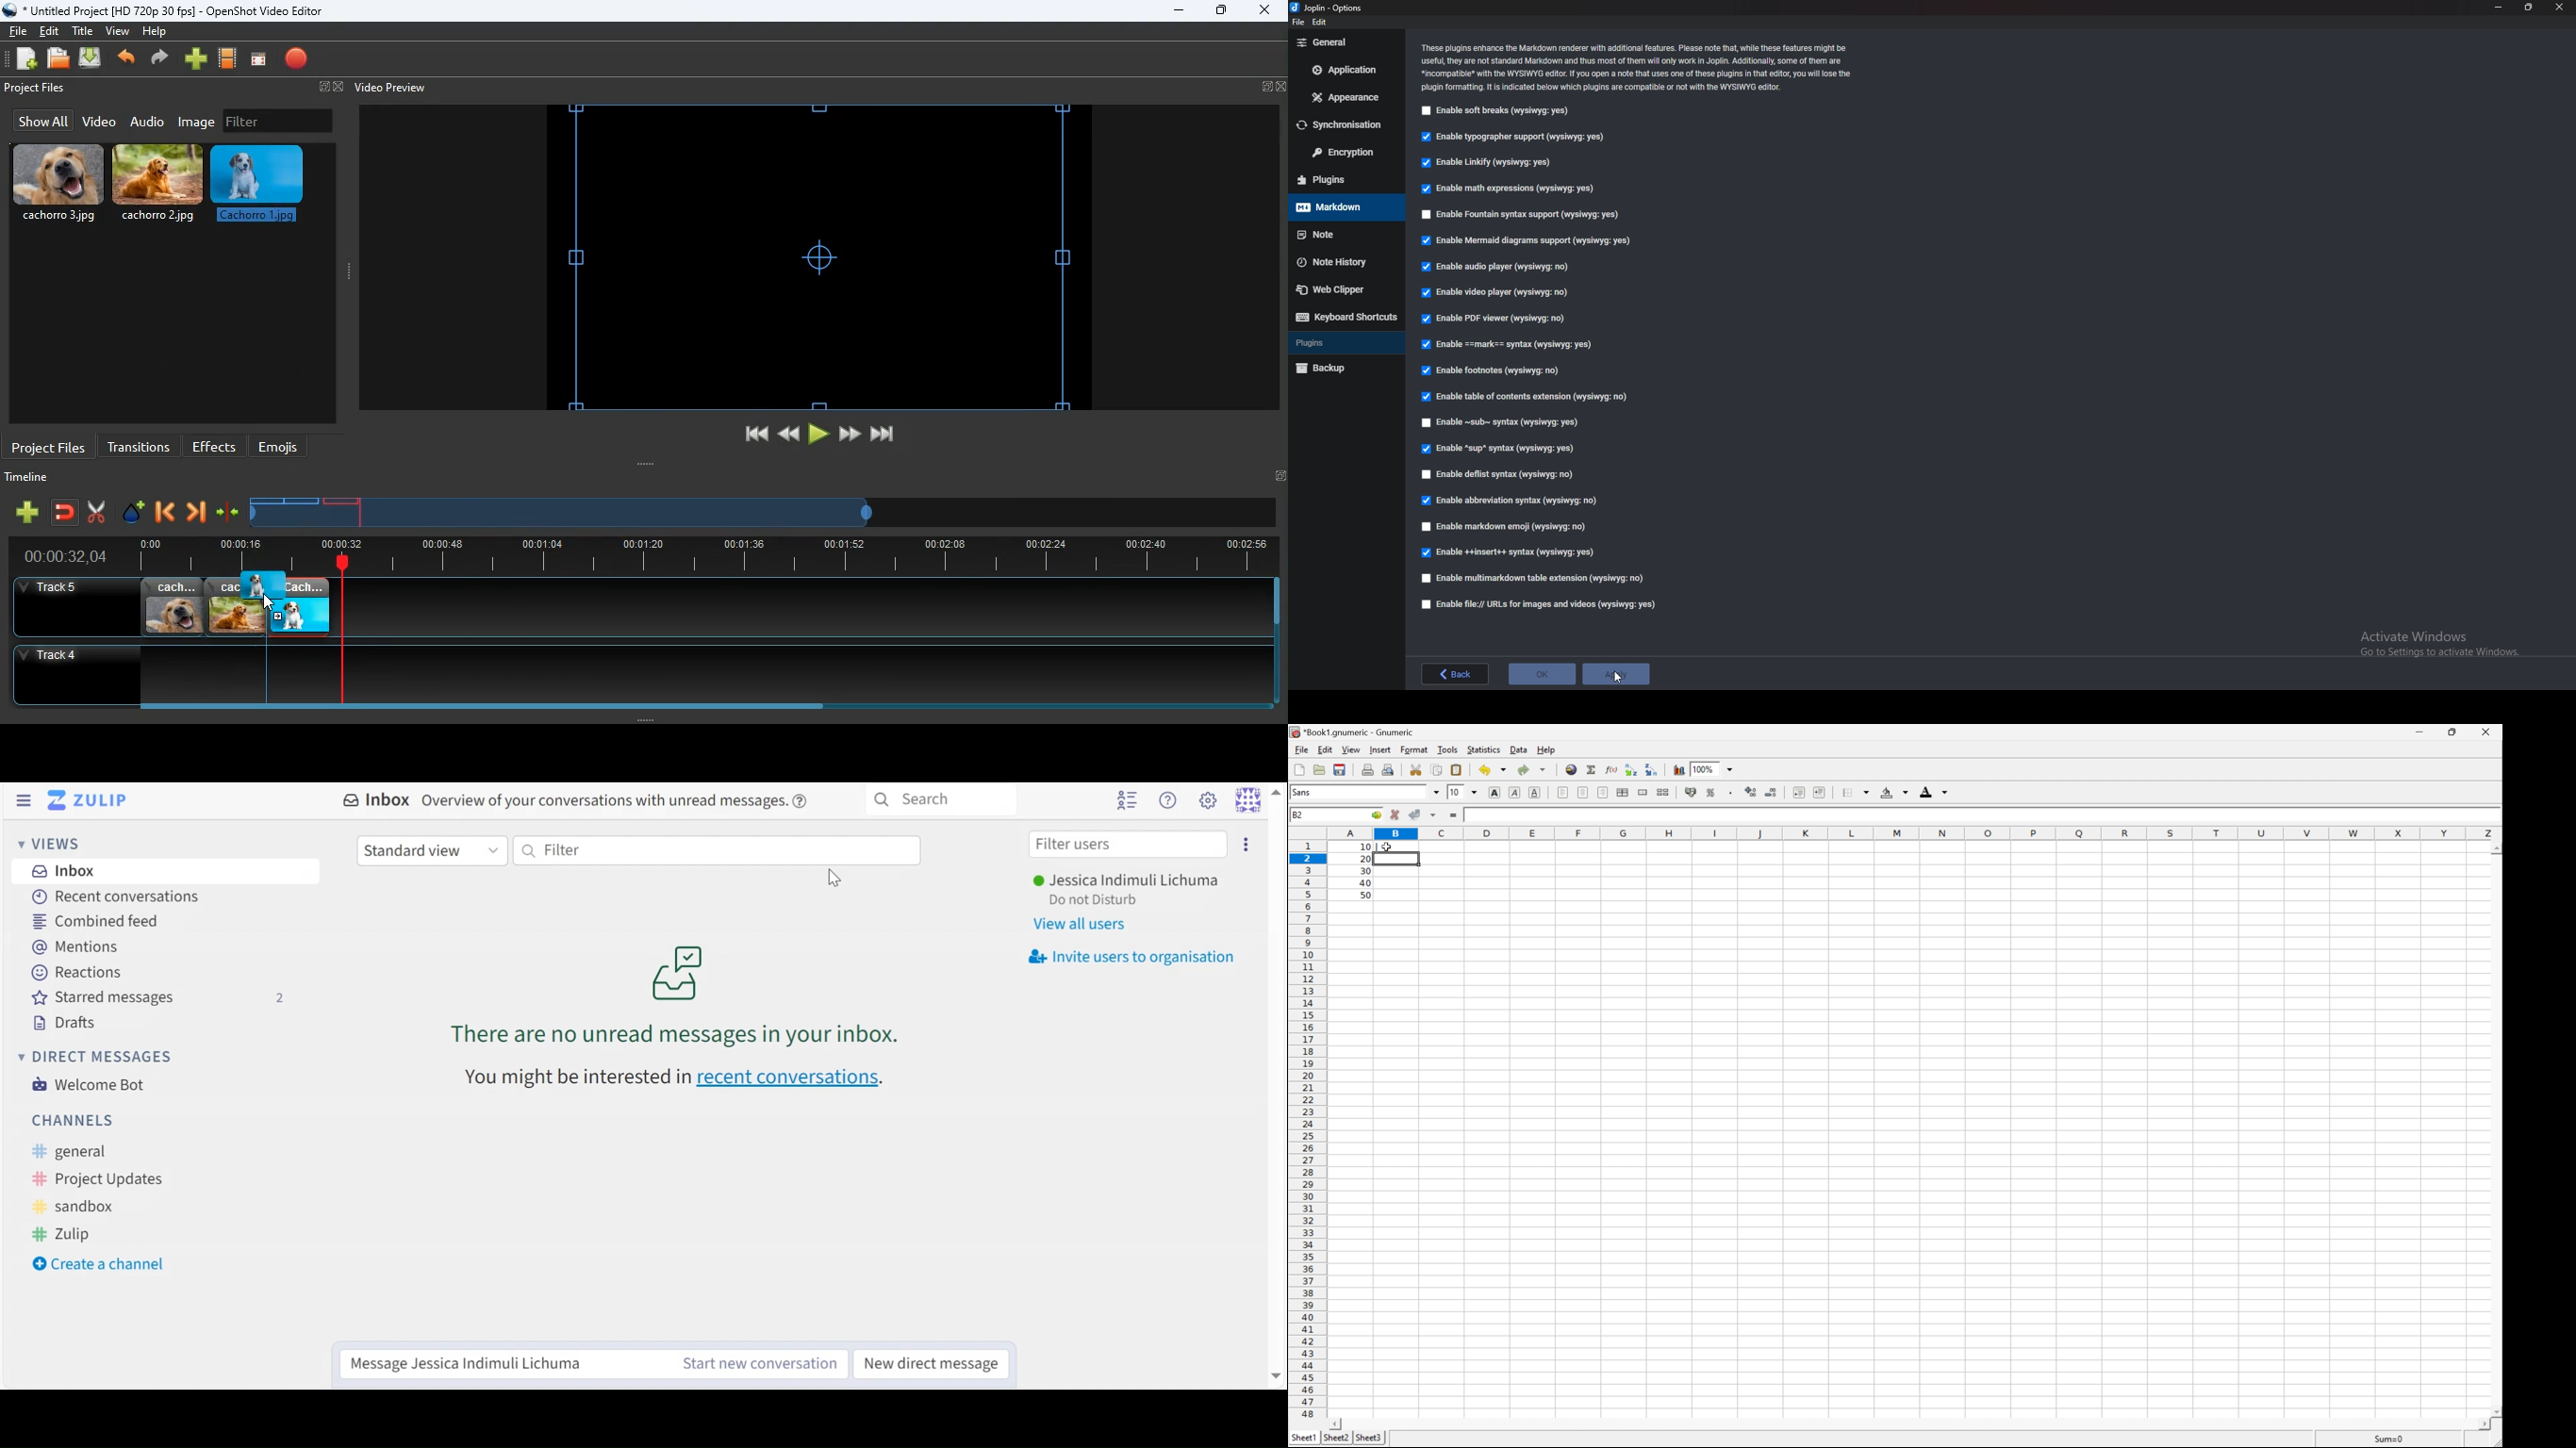  I want to click on Views, so click(53, 845).